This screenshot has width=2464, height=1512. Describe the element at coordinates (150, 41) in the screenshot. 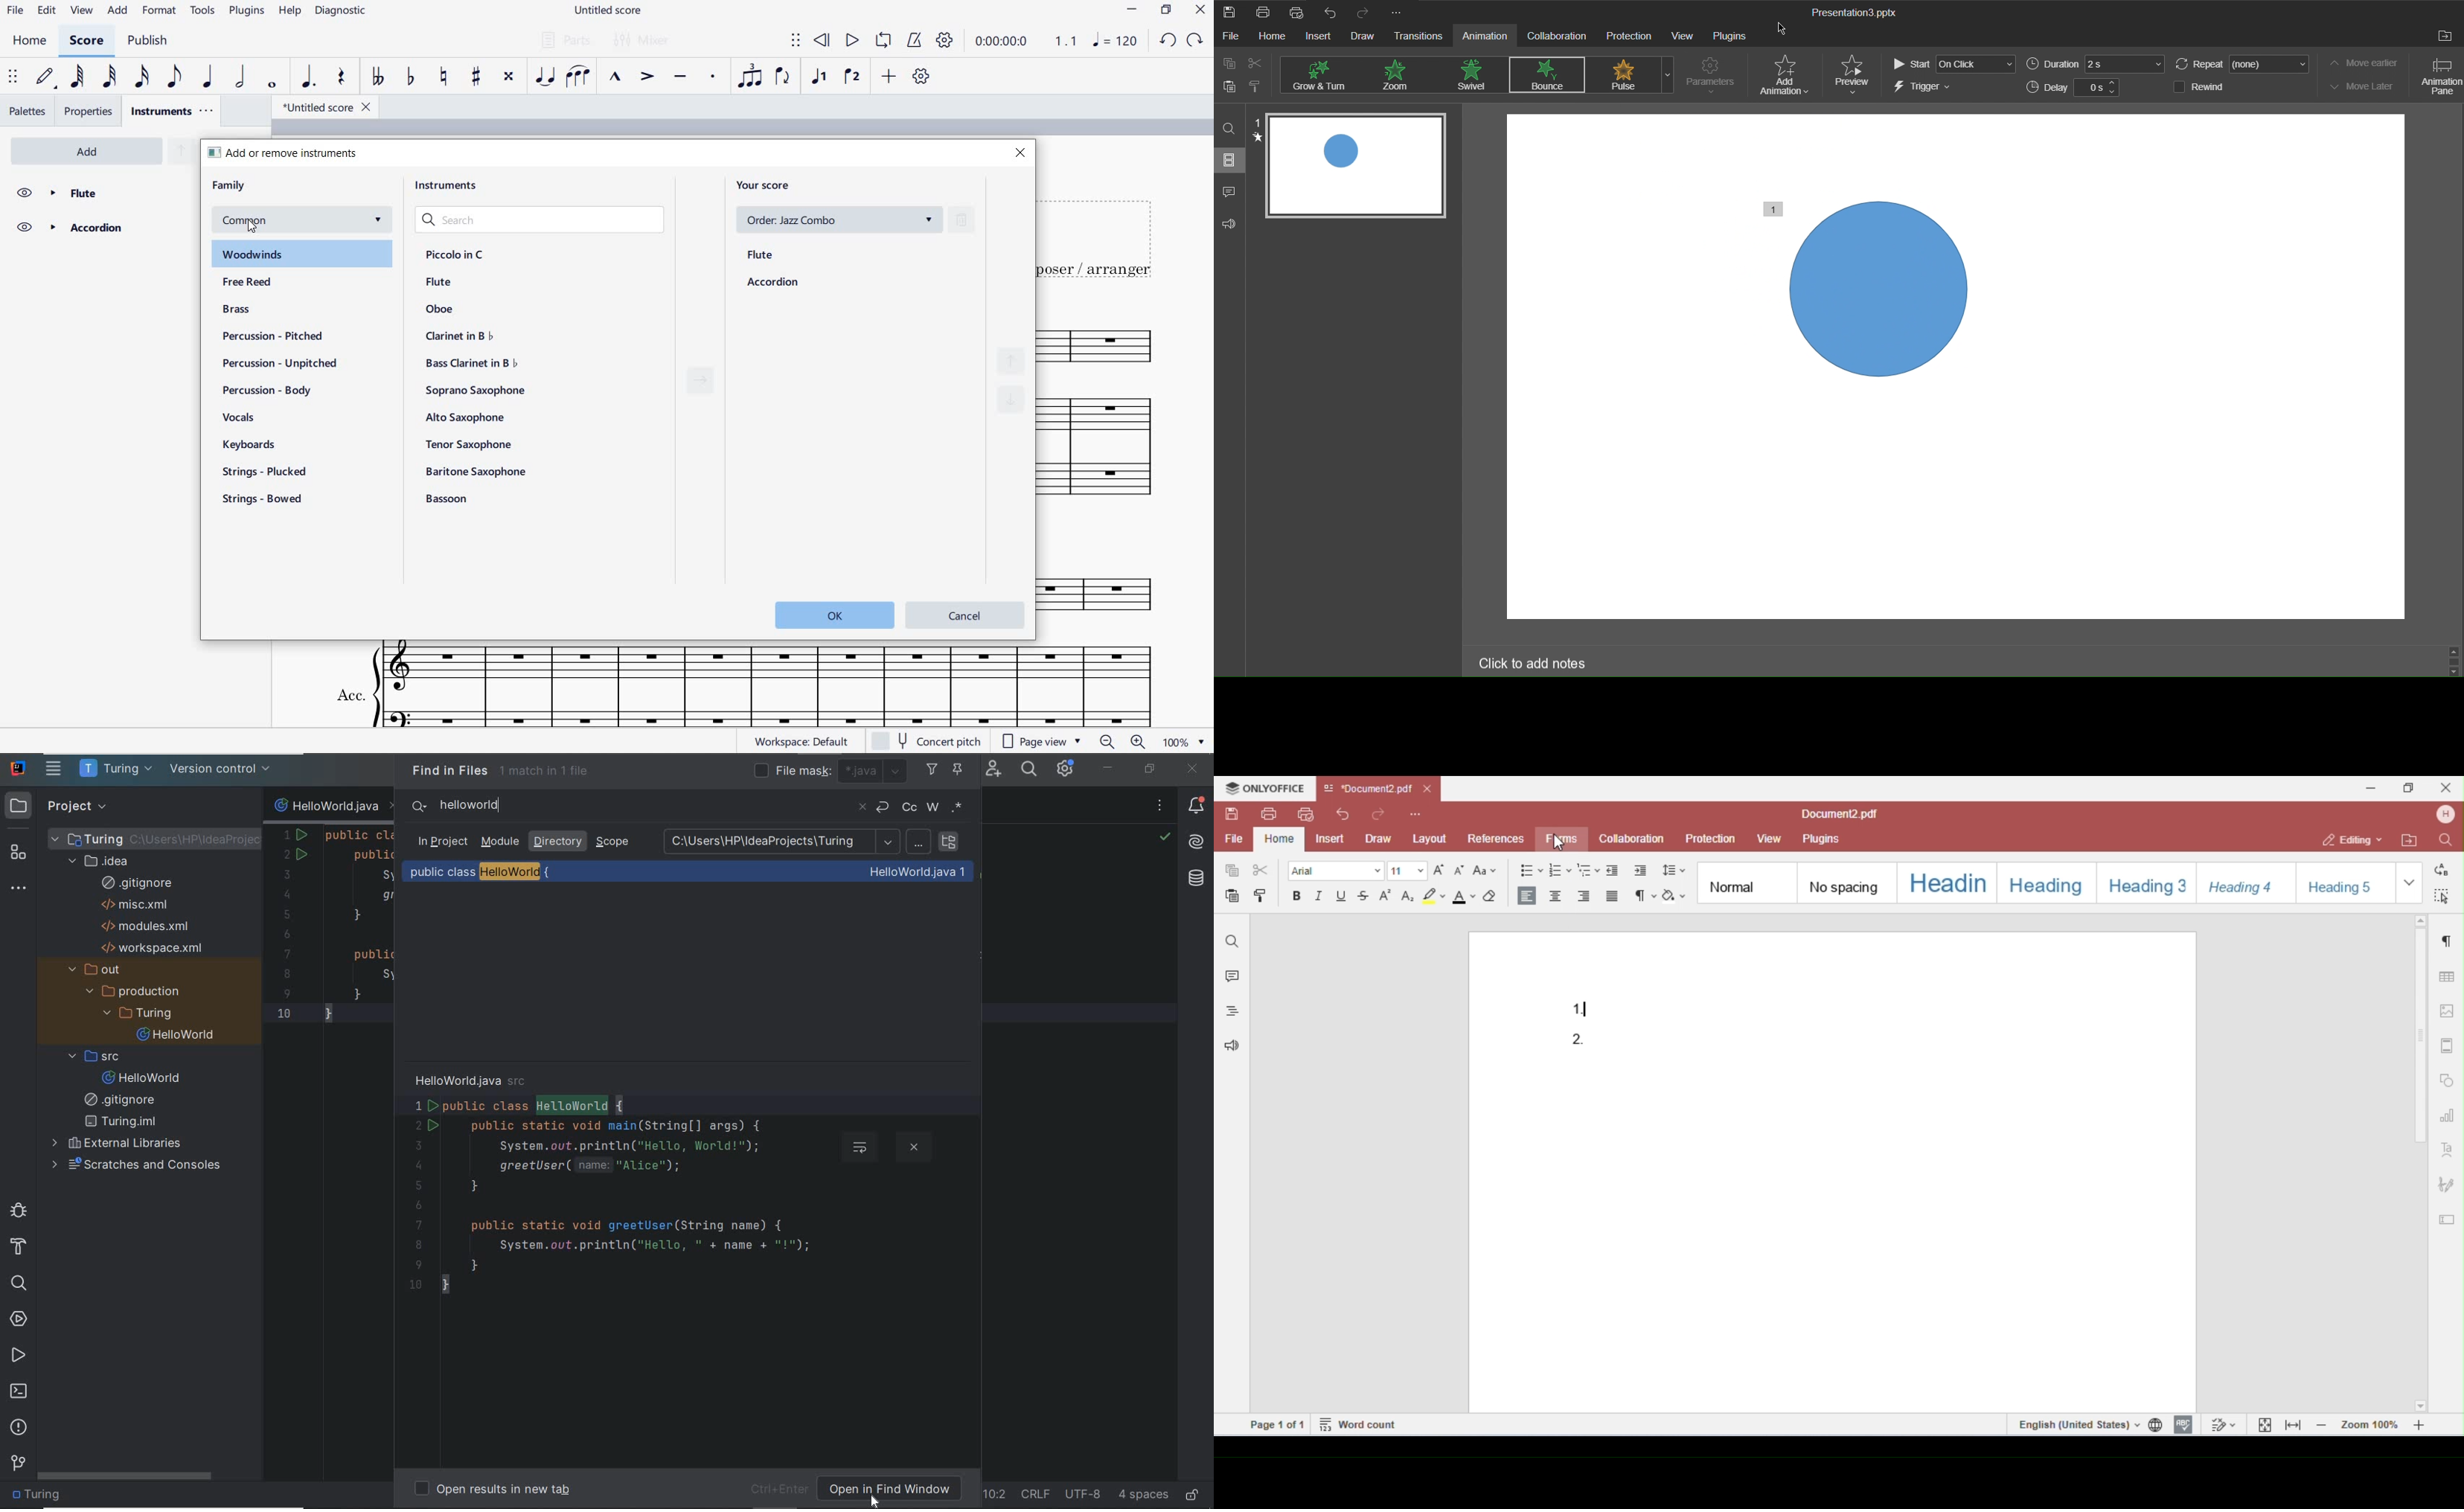

I see `PUBLISH` at that location.